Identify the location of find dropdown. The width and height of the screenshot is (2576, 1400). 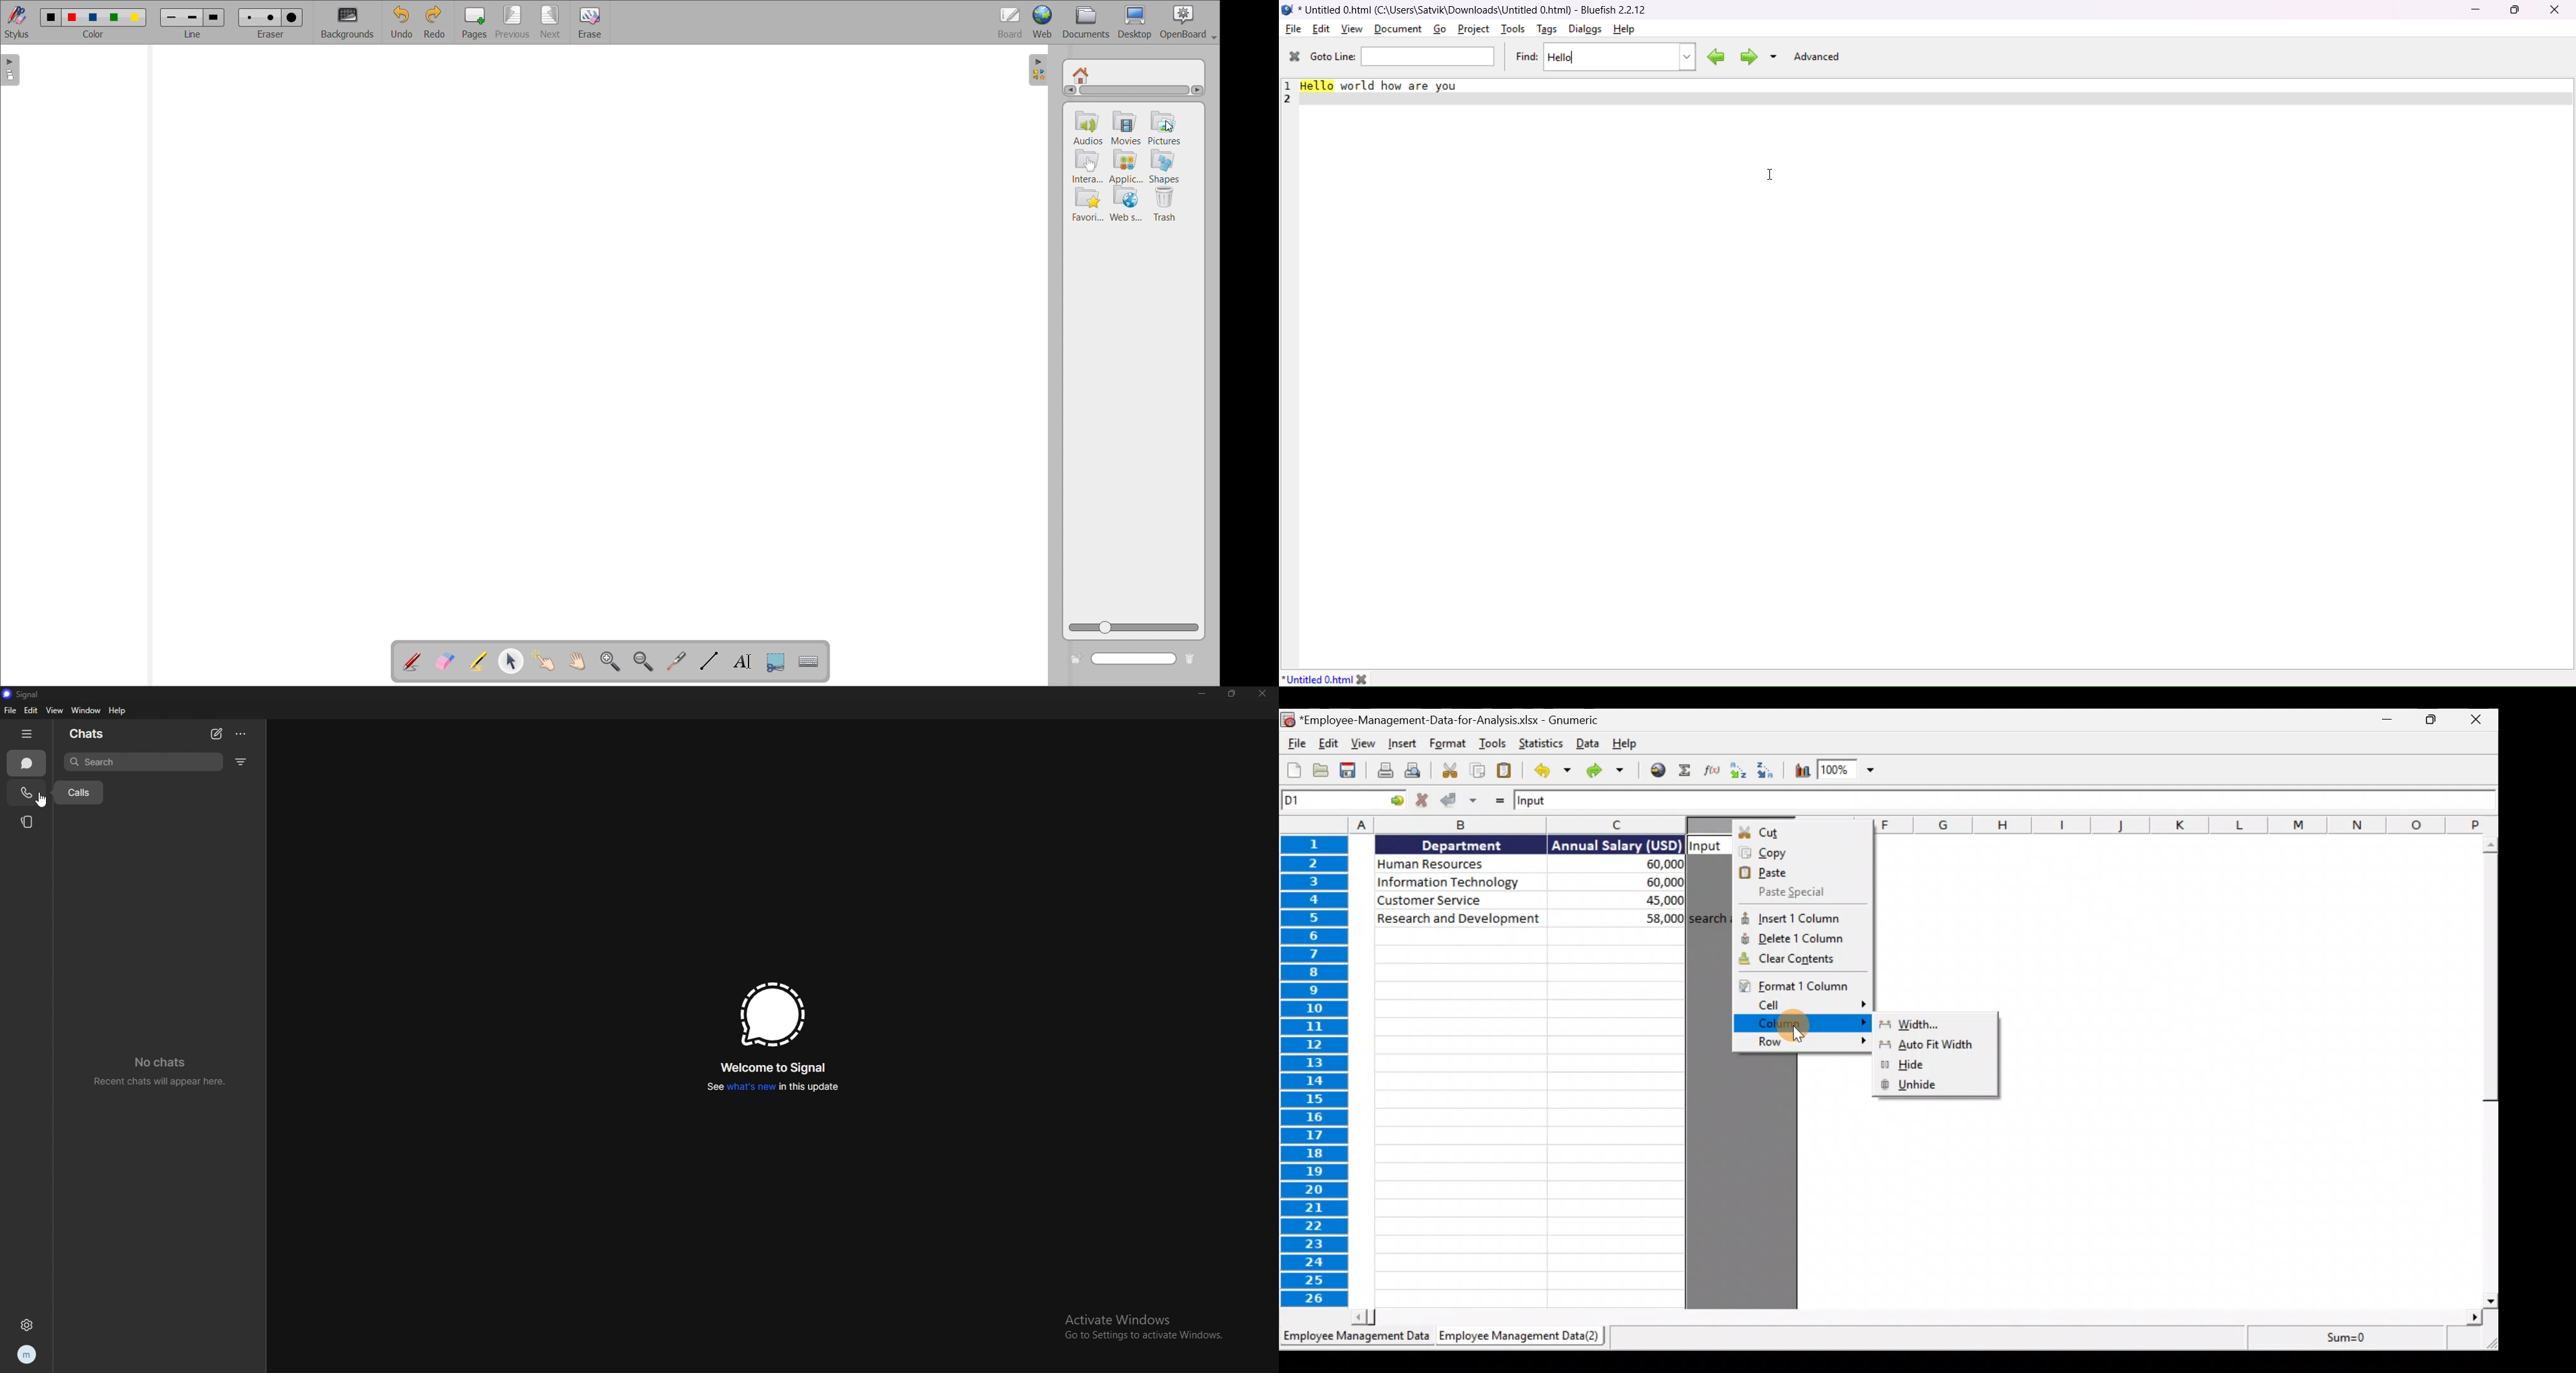
(1687, 55).